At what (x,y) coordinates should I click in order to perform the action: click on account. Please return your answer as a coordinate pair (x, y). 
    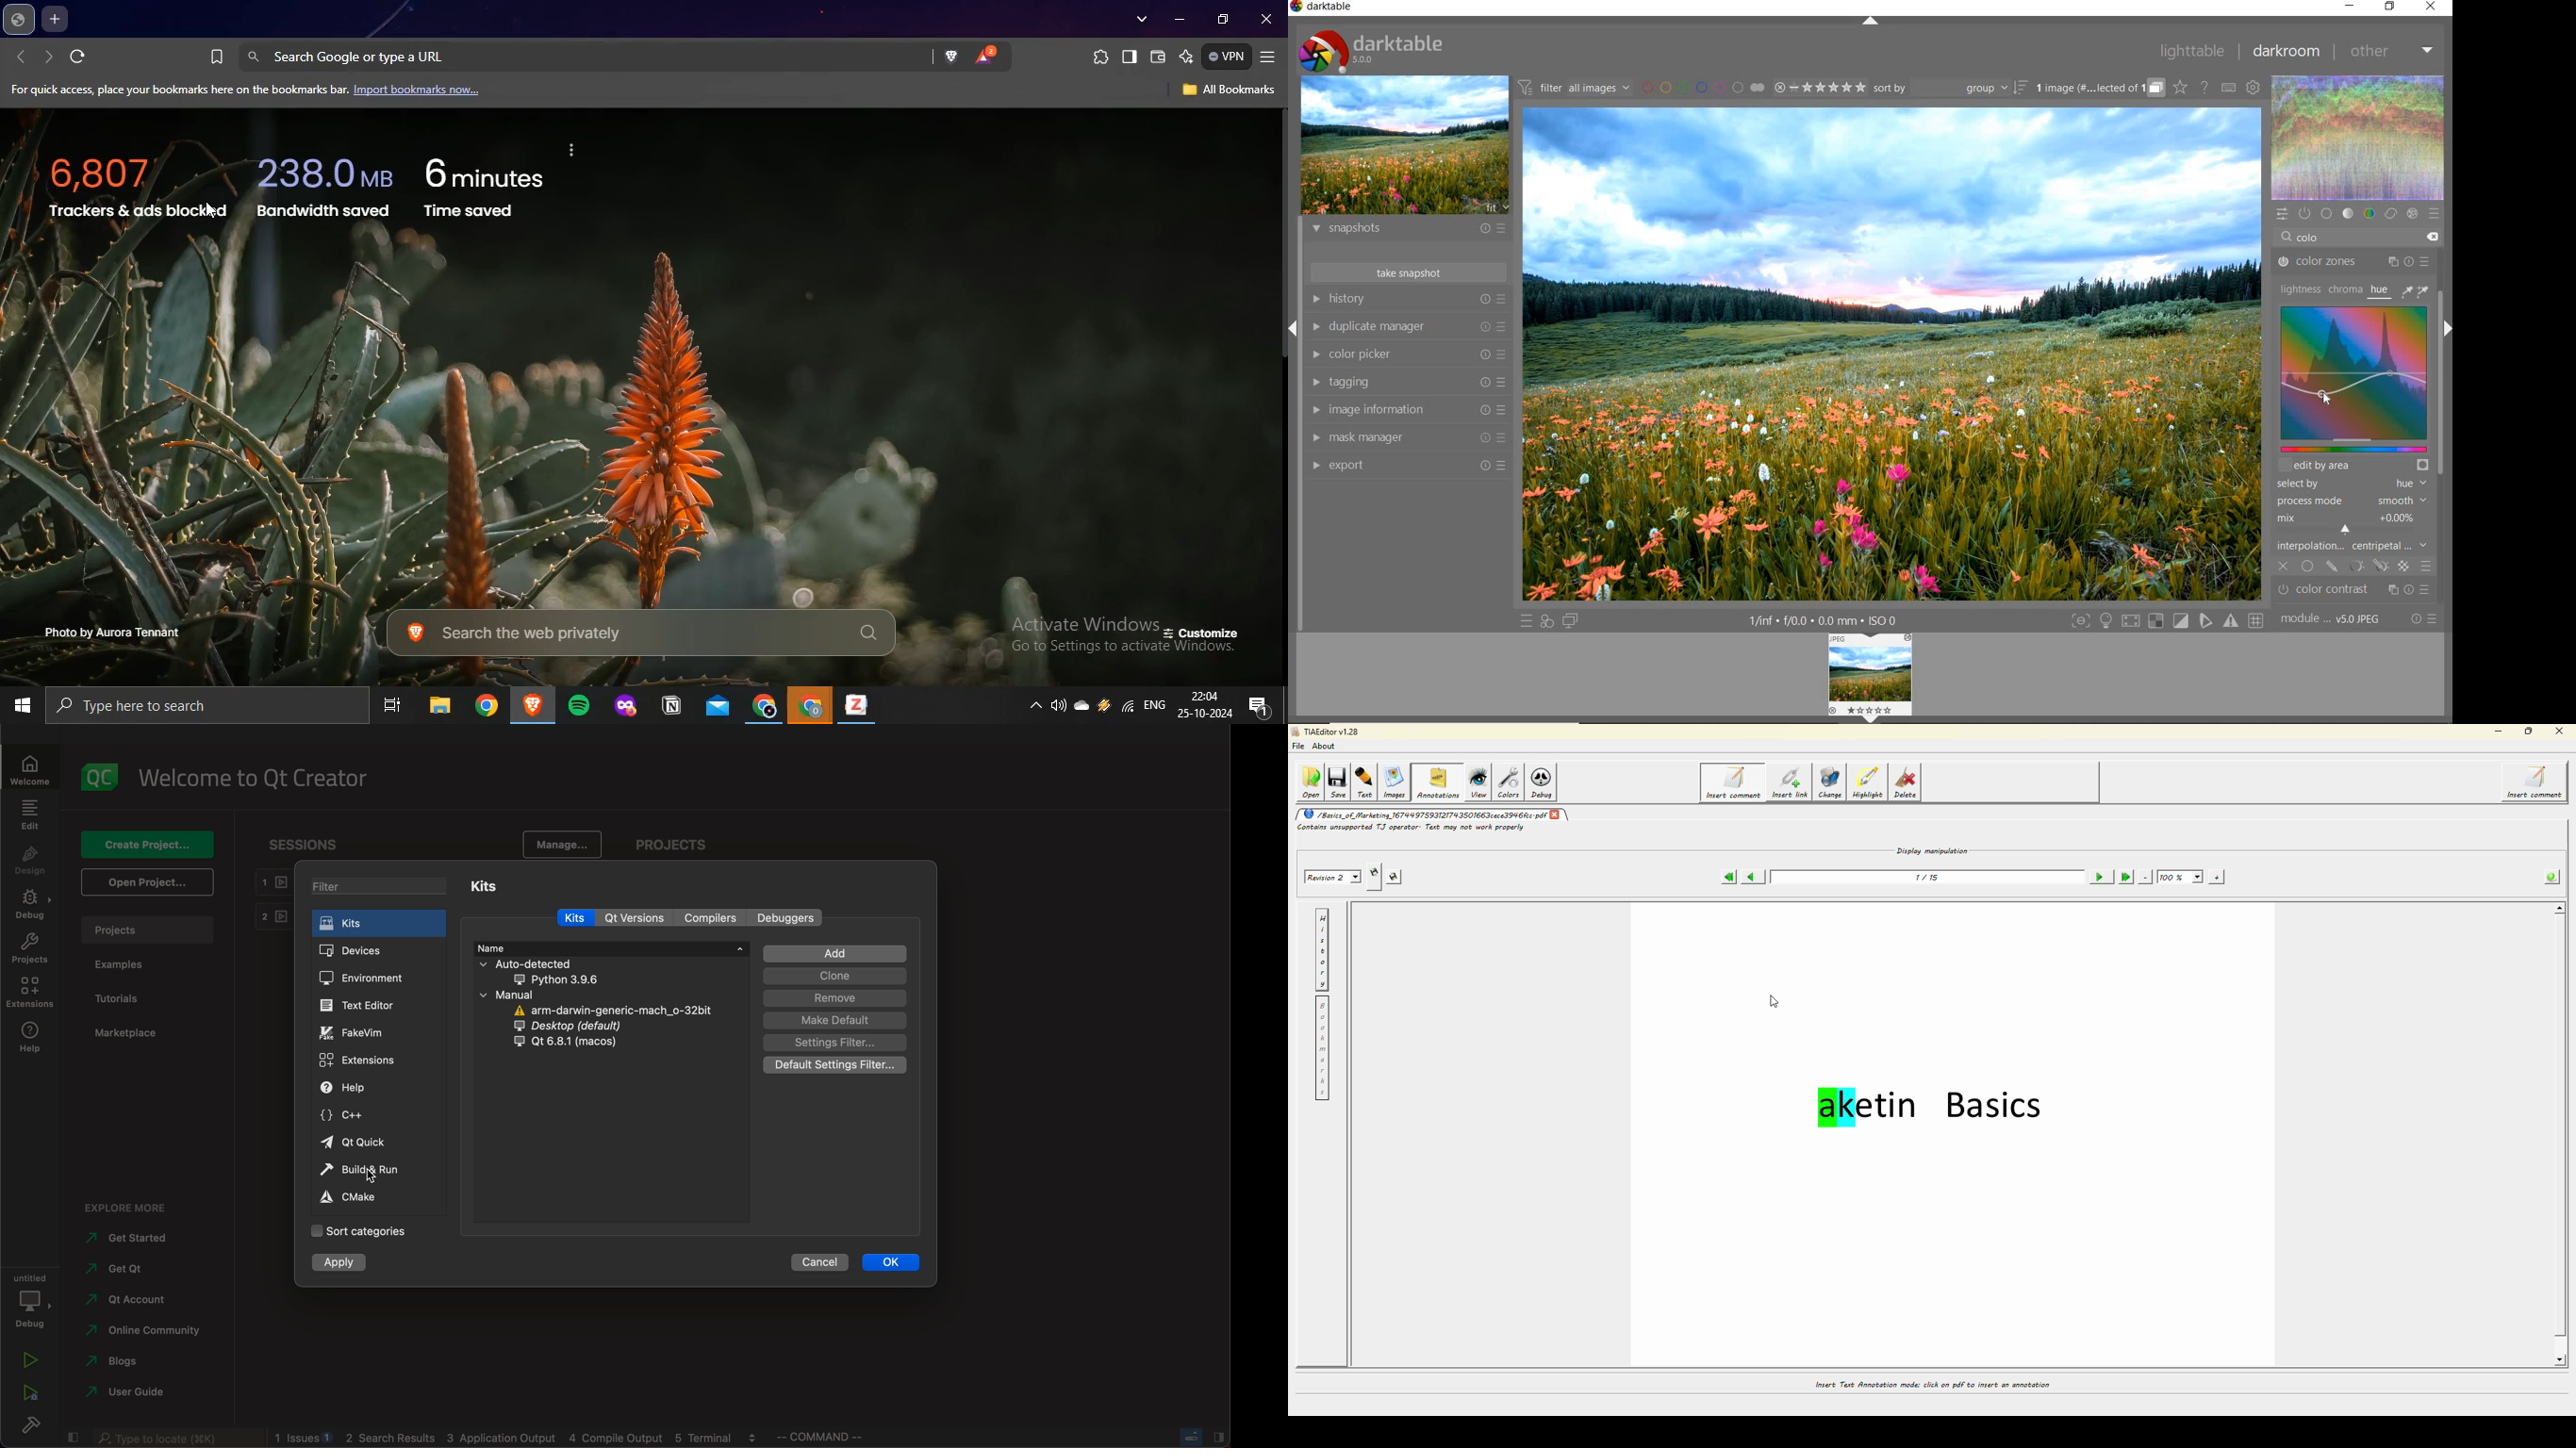
    Looking at the image, I should click on (134, 1300).